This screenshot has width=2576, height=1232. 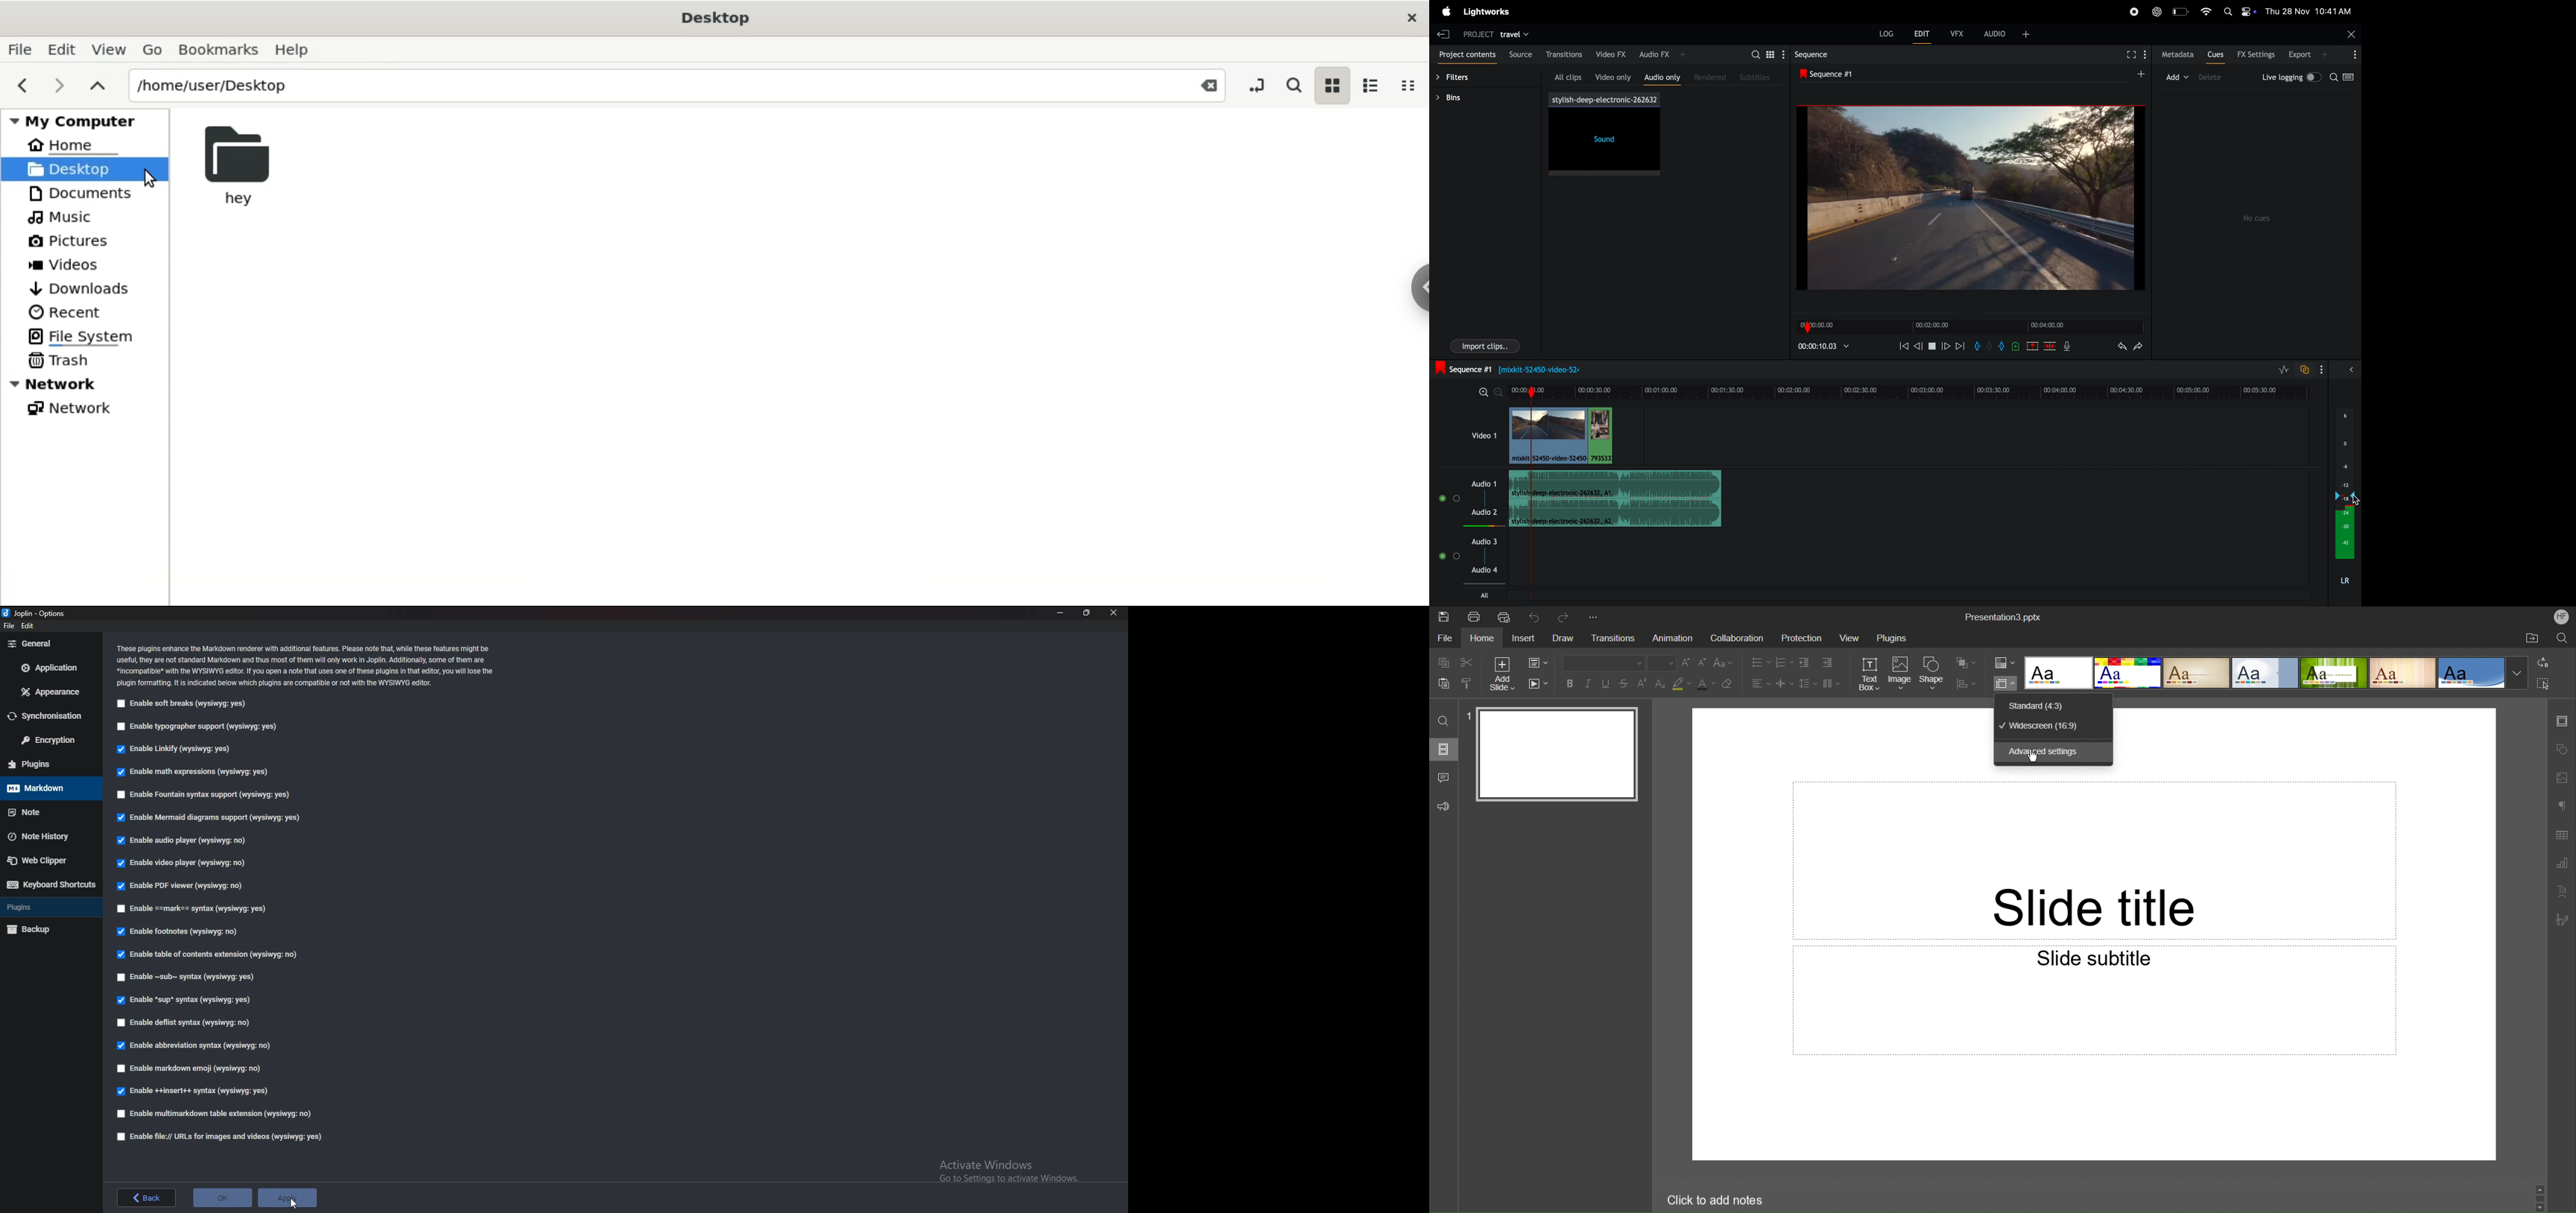 What do you see at coordinates (1724, 663) in the screenshot?
I see `Text Case` at bounding box center [1724, 663].